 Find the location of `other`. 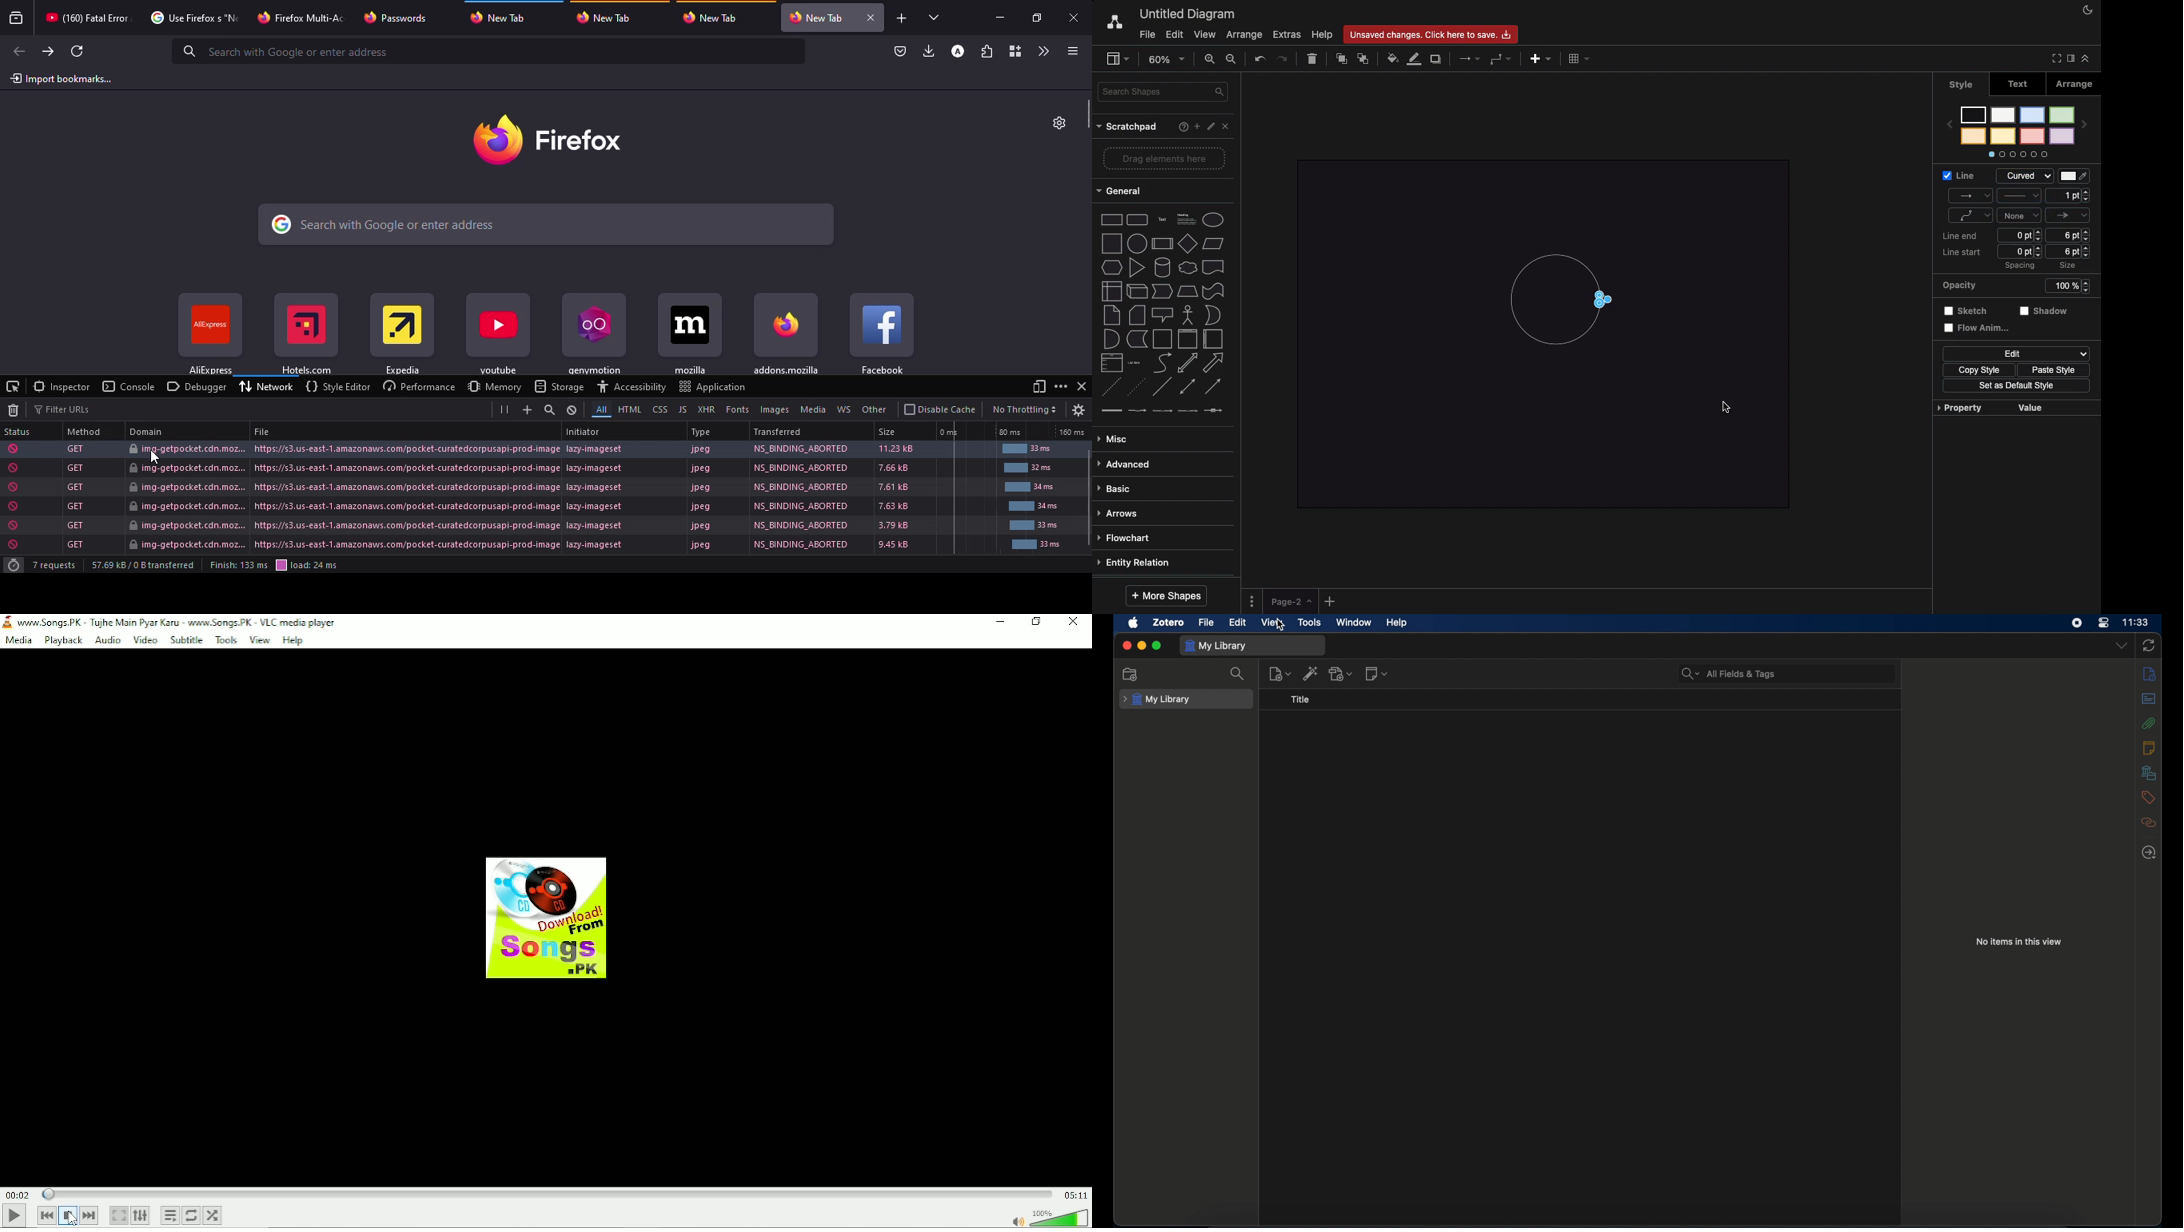

other is located at coordinates (873, 410).